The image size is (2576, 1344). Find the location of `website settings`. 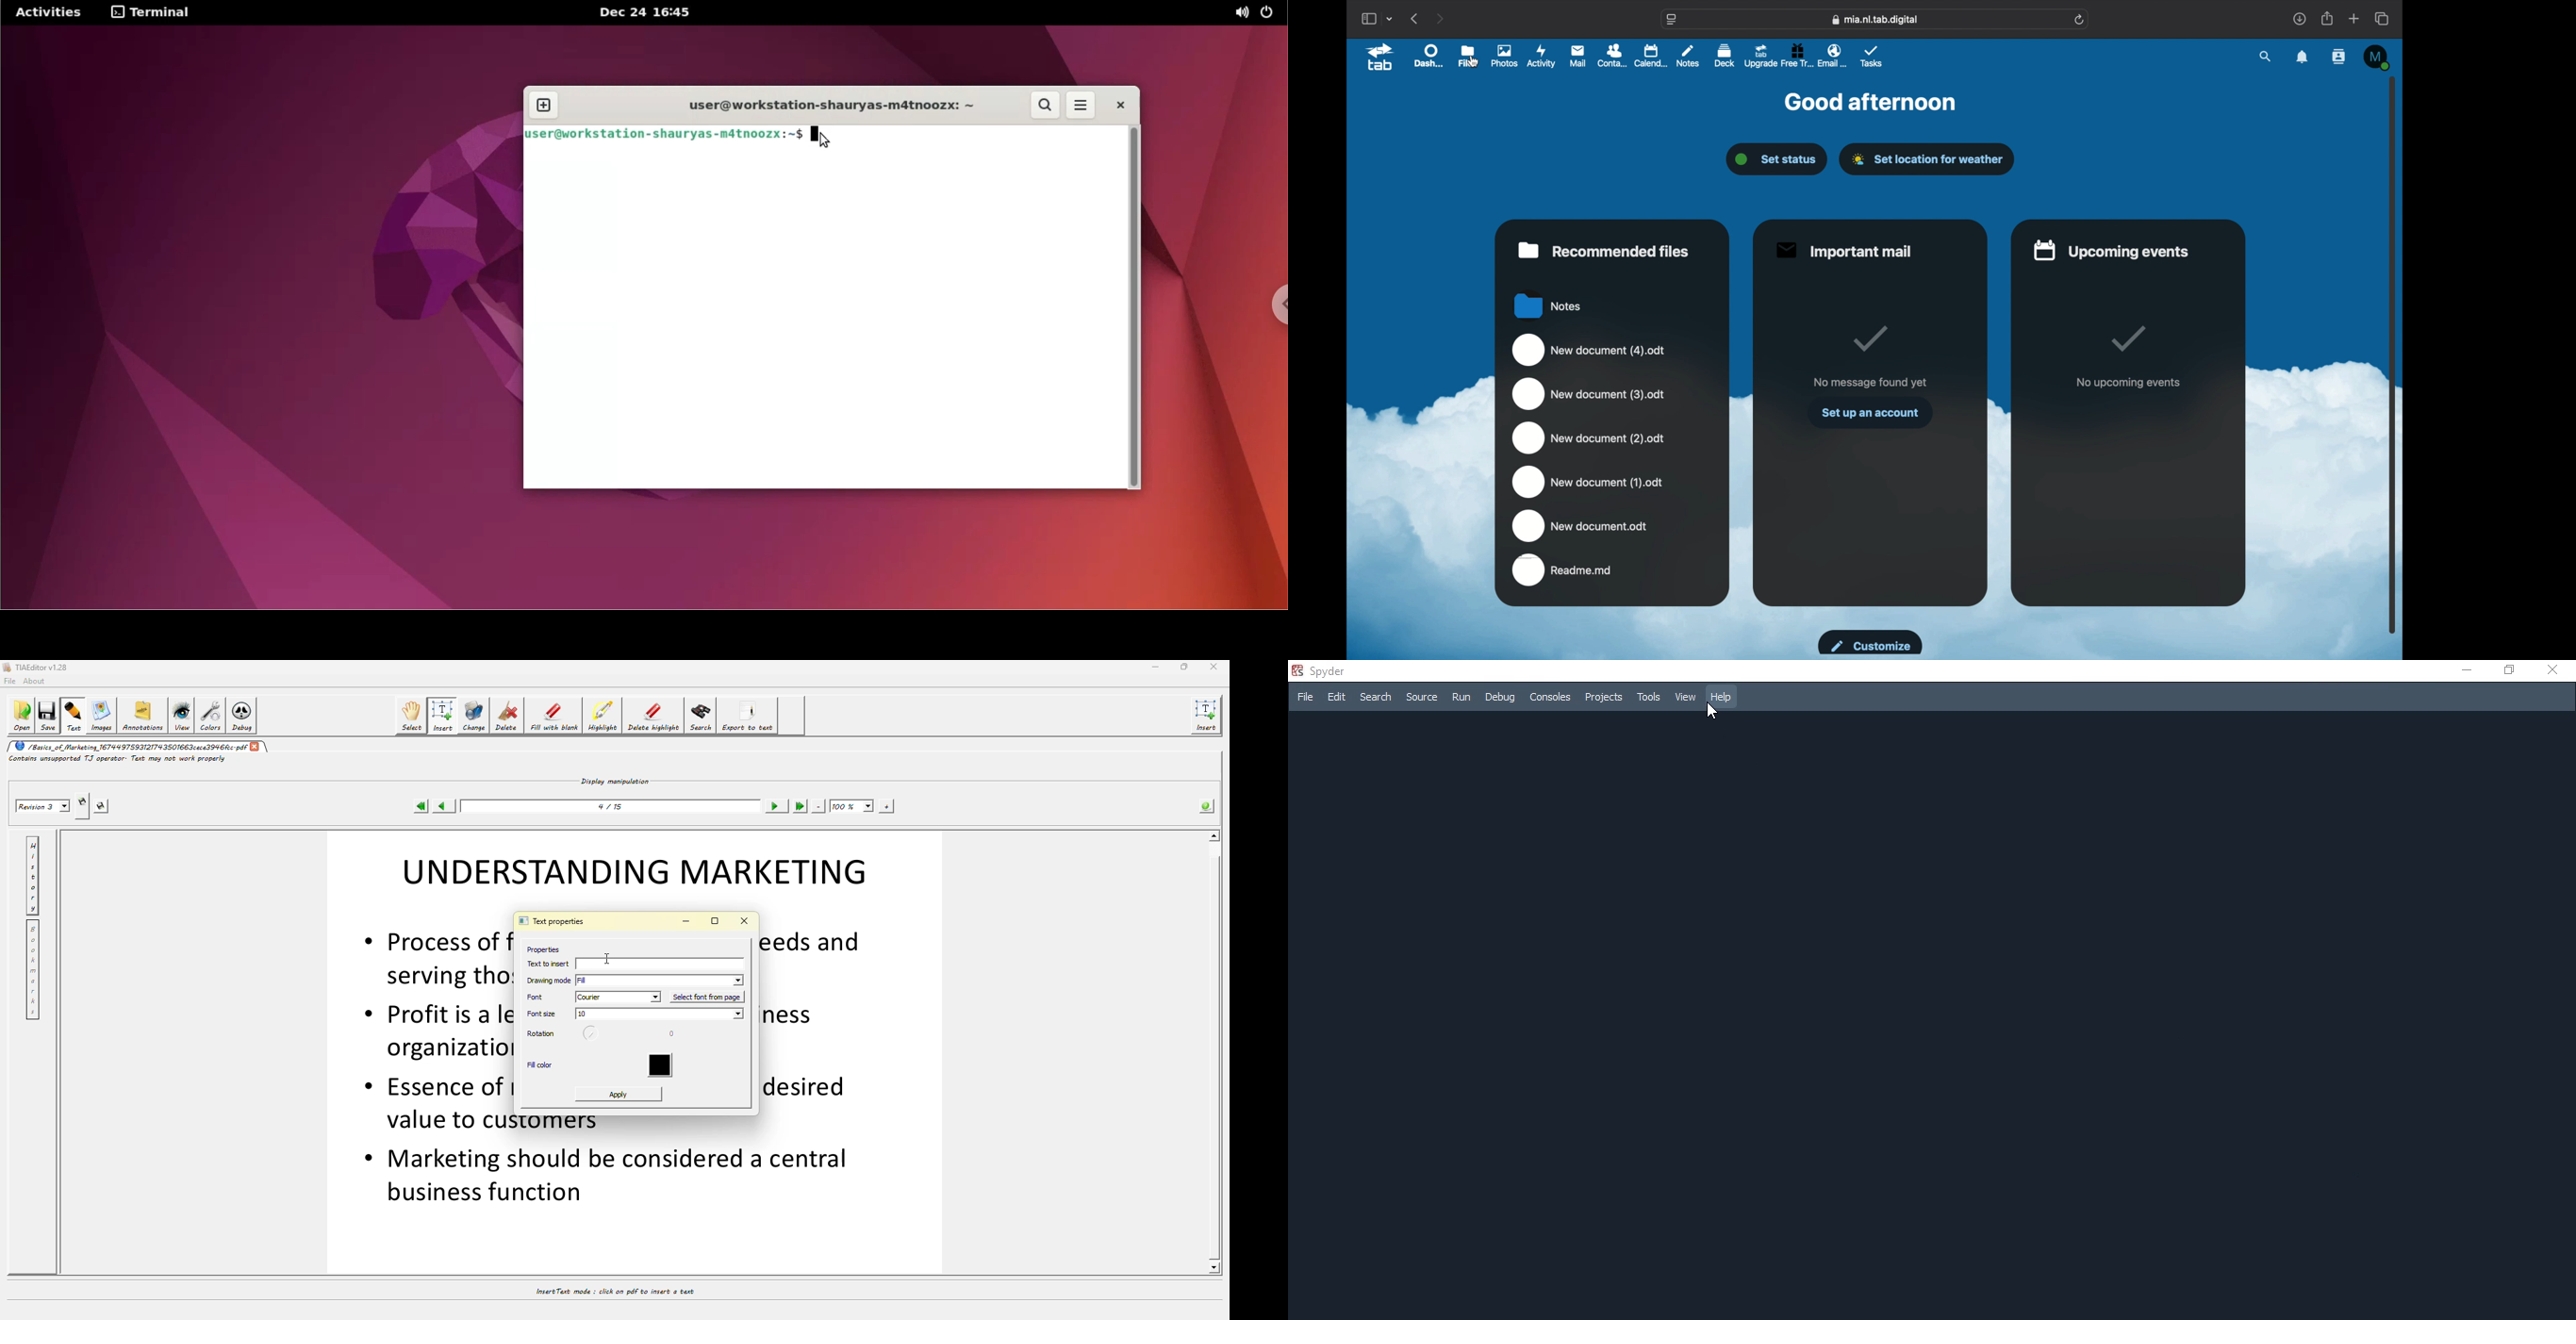

website settings is located at coordinates (1672, 19).